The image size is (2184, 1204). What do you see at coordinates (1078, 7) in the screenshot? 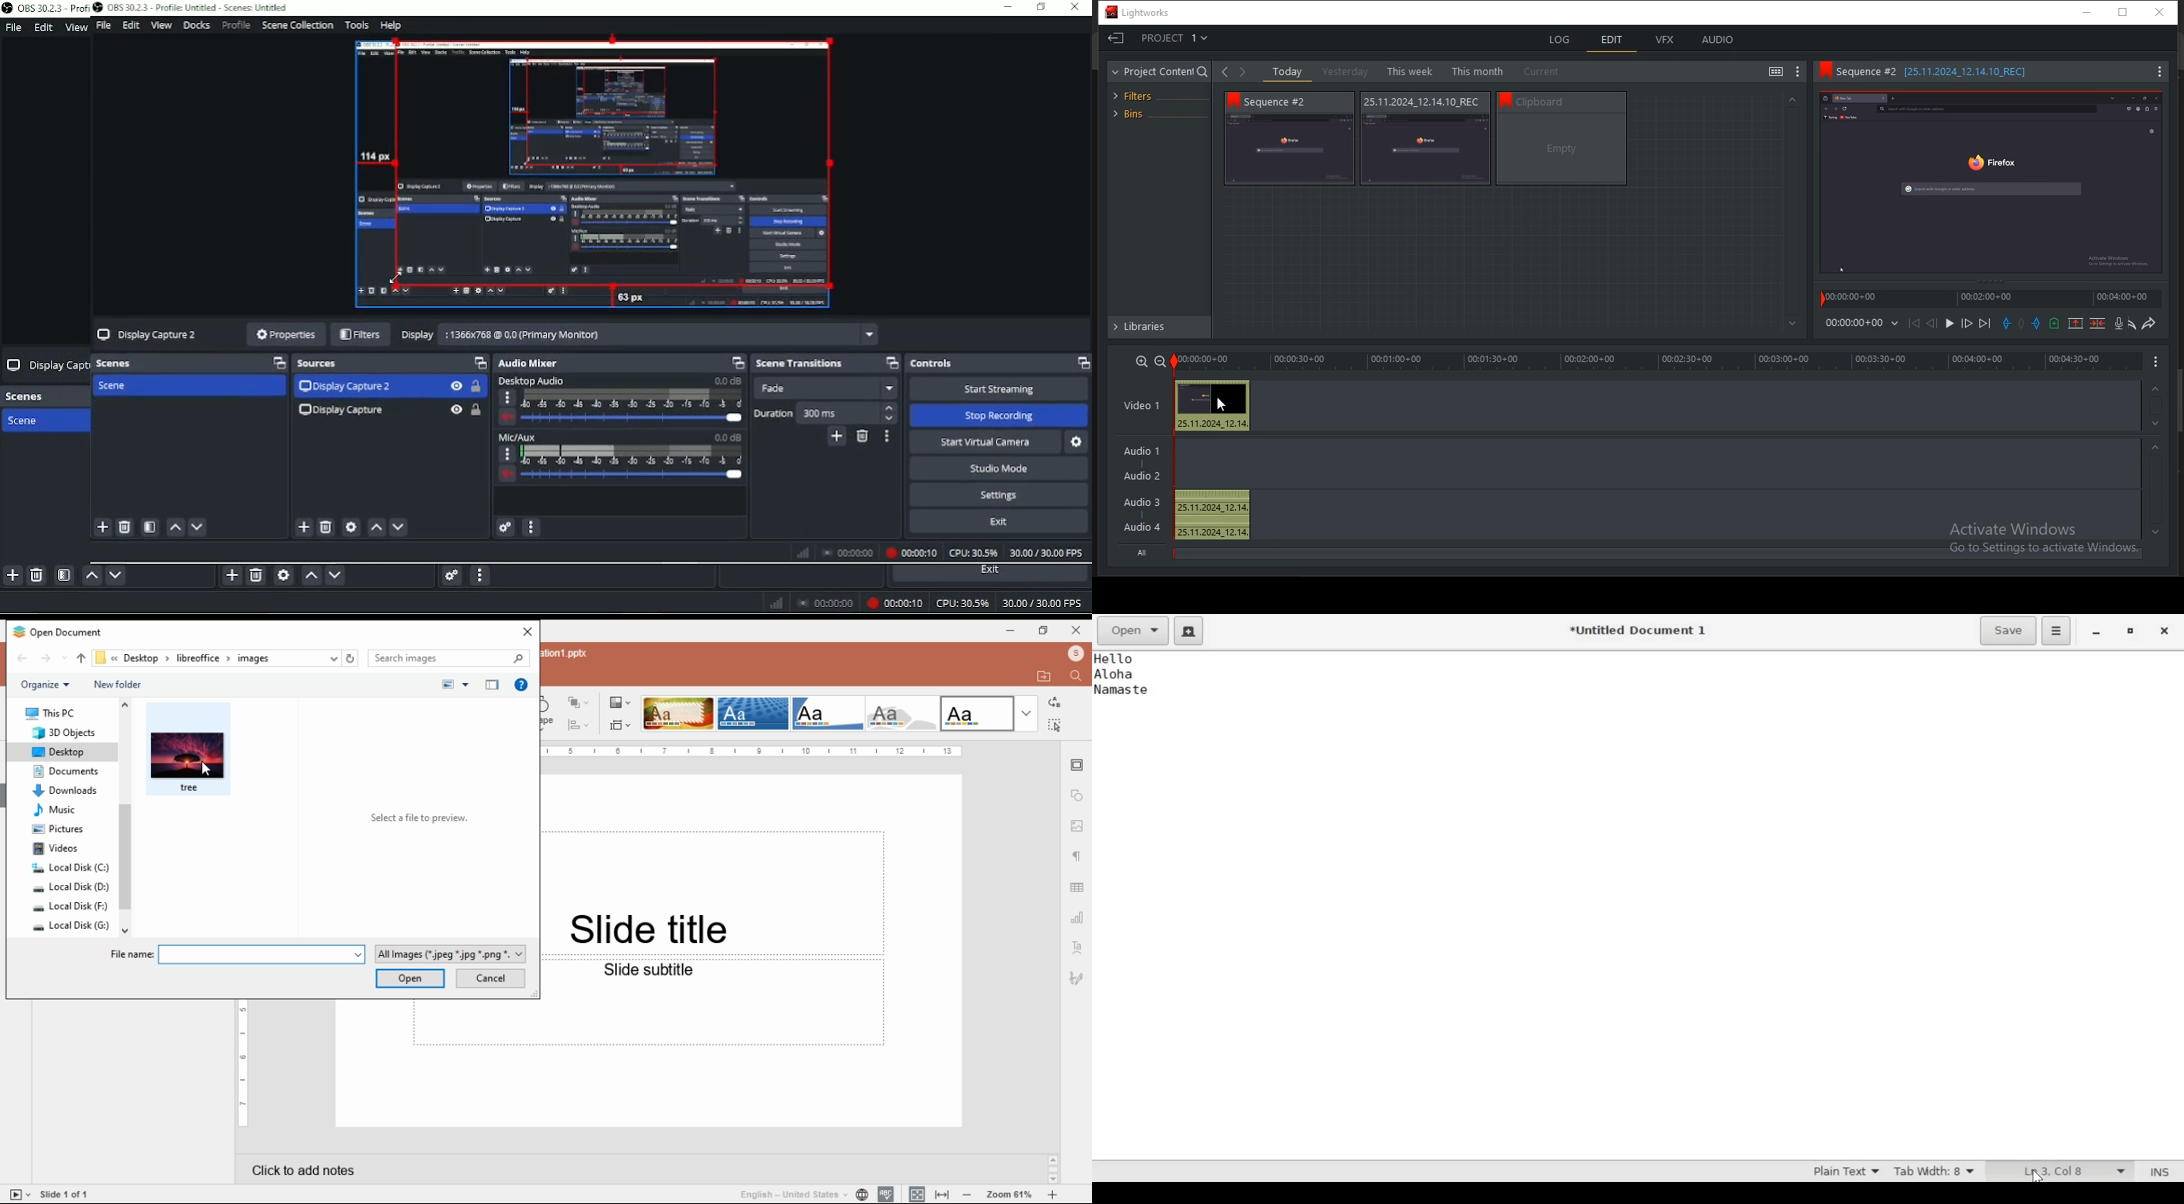
I see `Close` at bounding box center [1078, 7].